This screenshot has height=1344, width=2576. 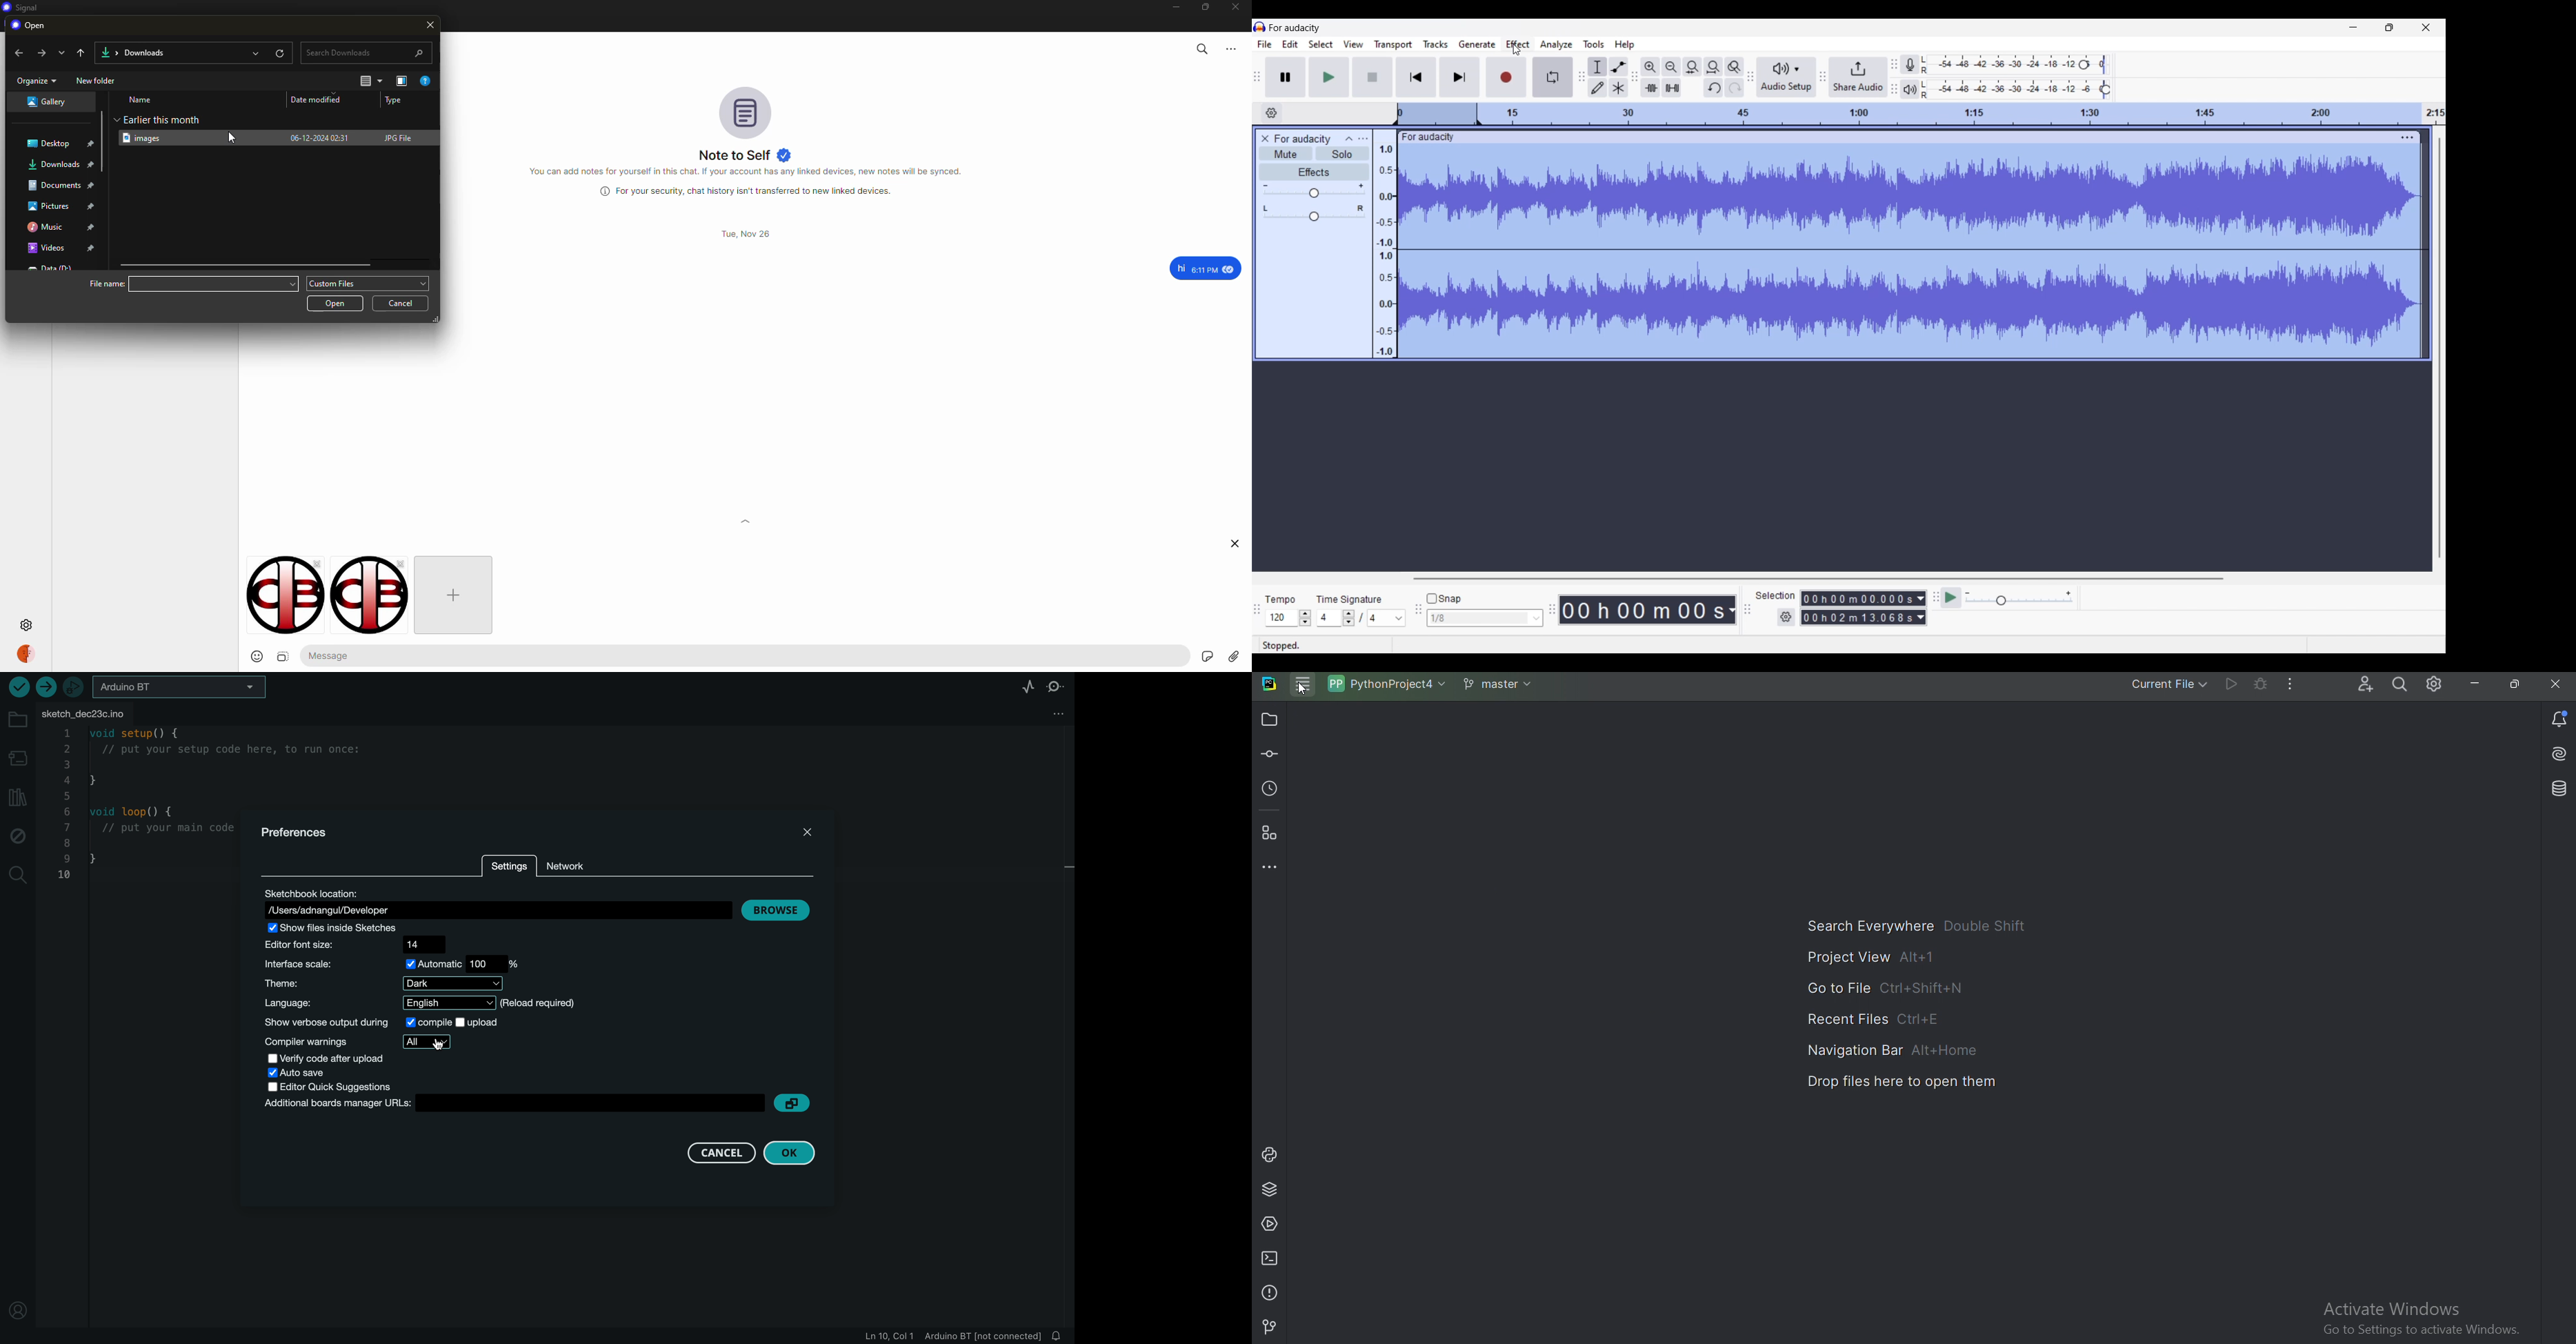 What do you see at coordinates (1330, 618) in the screenshot?
I see `Type in time signature` at bounding box center [1330, 618].